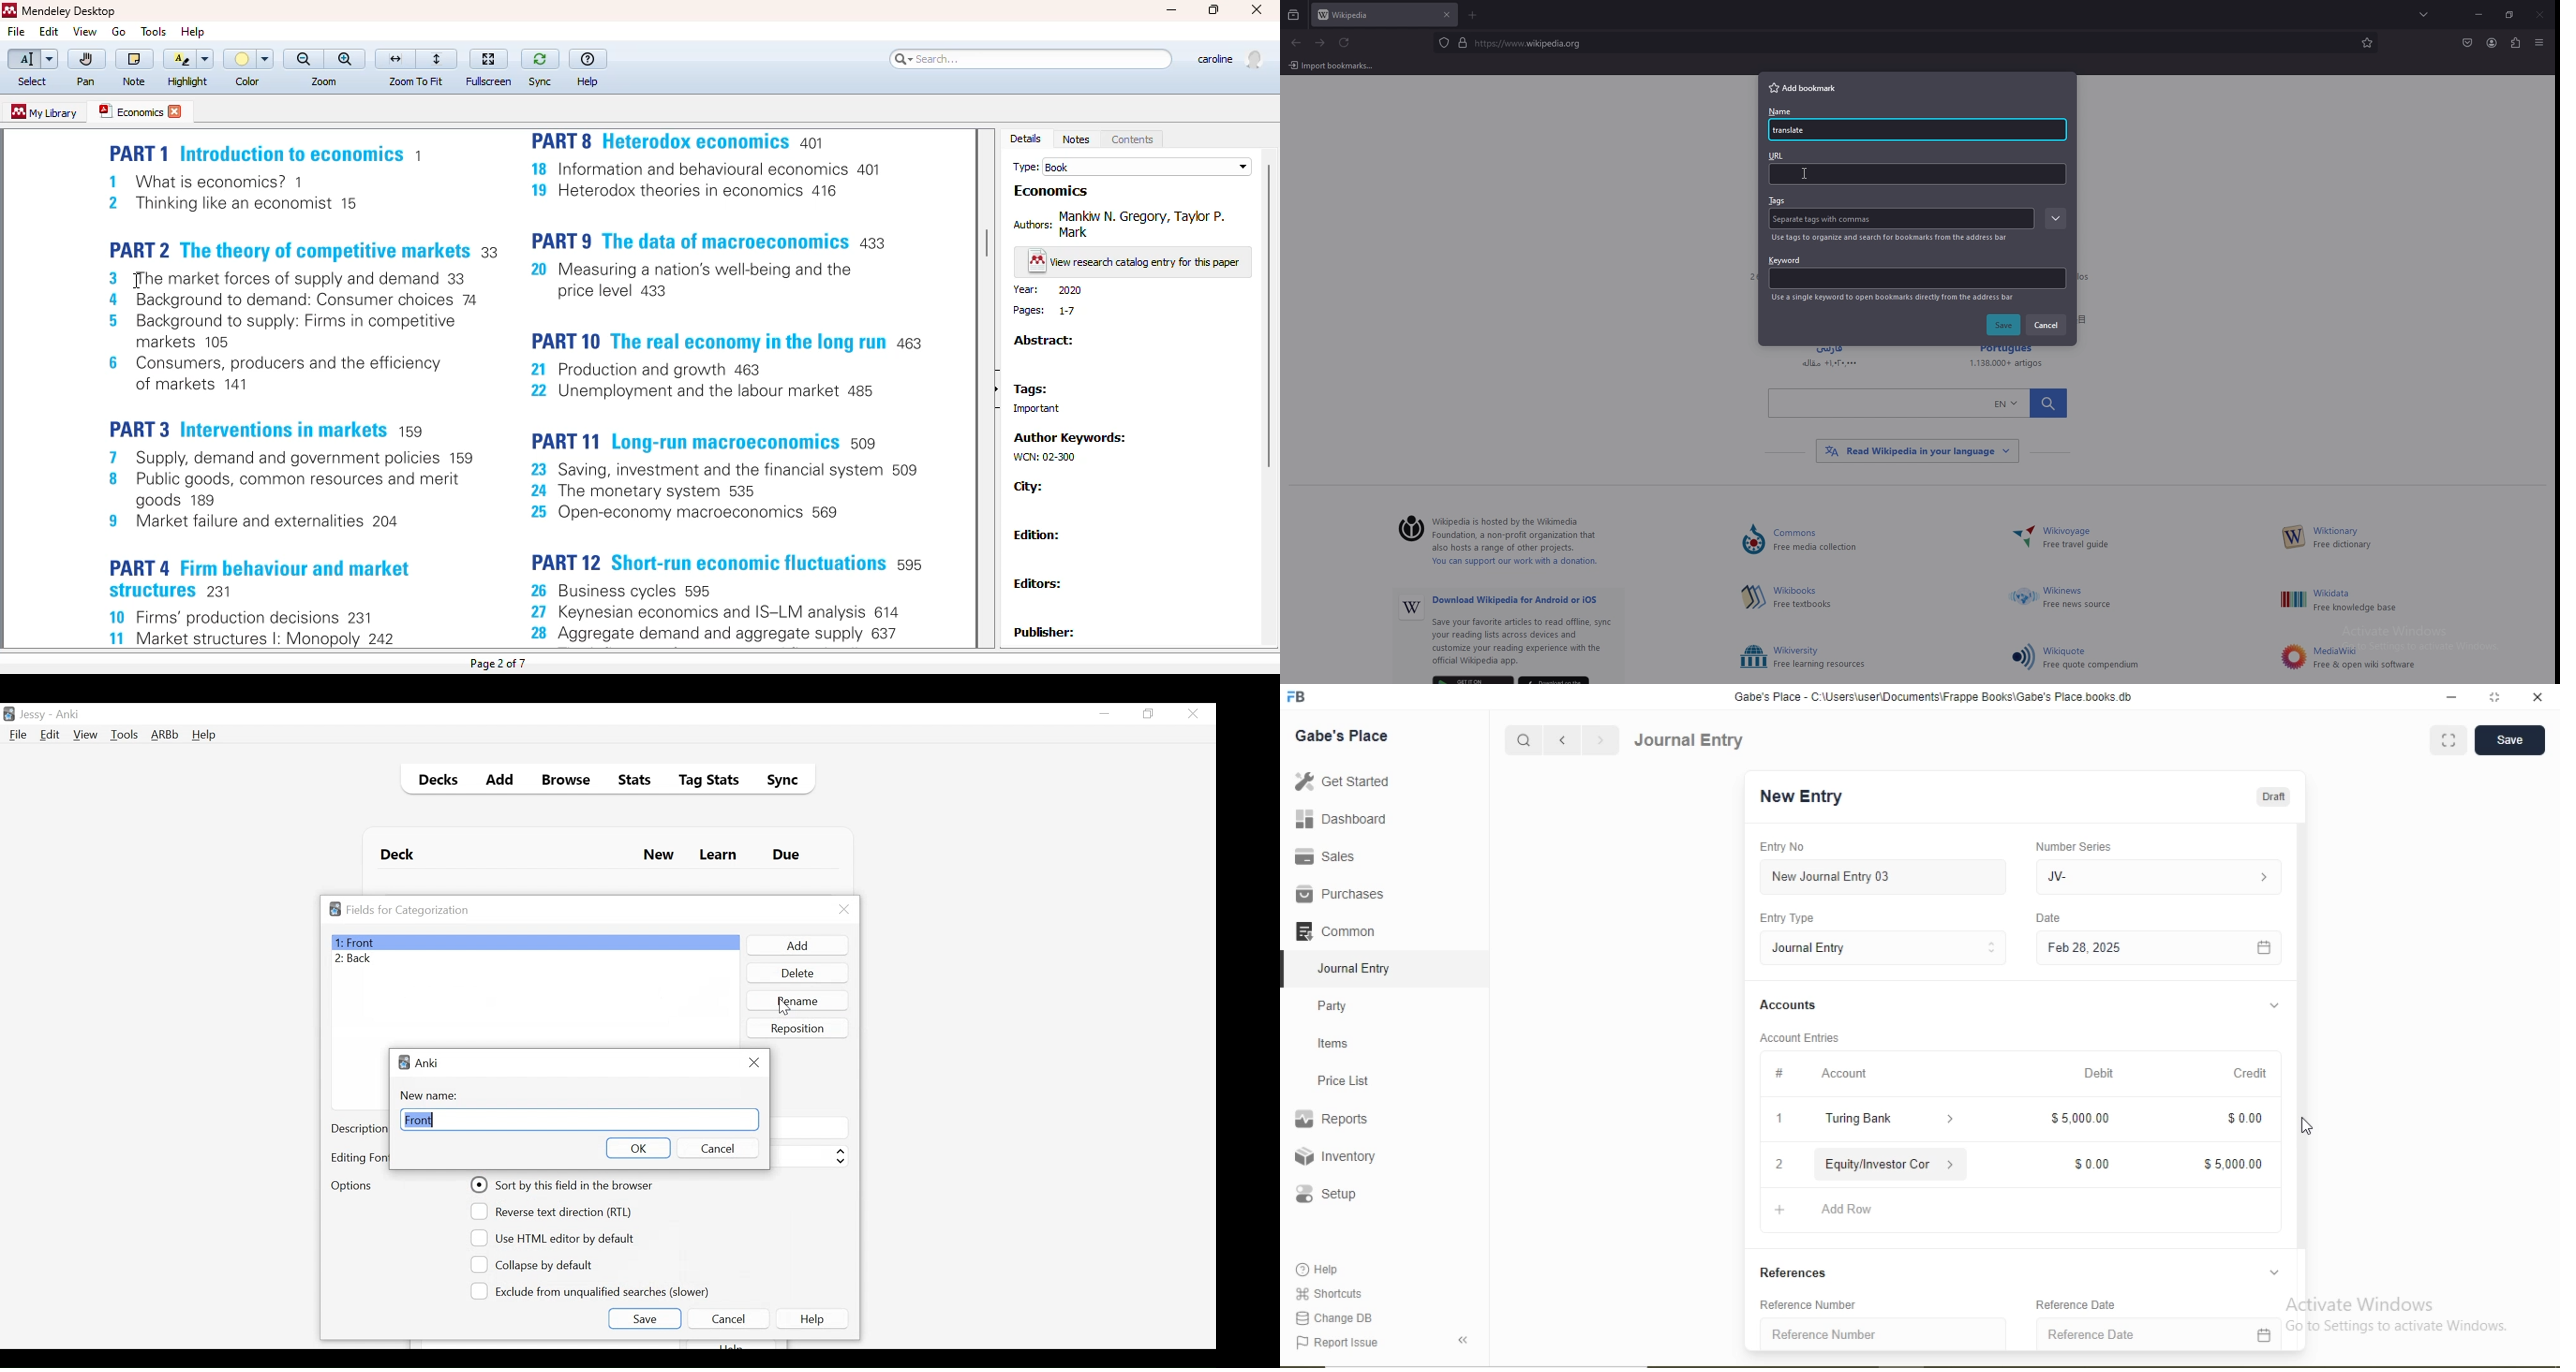 The image size is (2576, 1372). What do you see at coordinates (1780, 1165) in the screenshot?
I see `2` at bounding box center [1780, 1165].